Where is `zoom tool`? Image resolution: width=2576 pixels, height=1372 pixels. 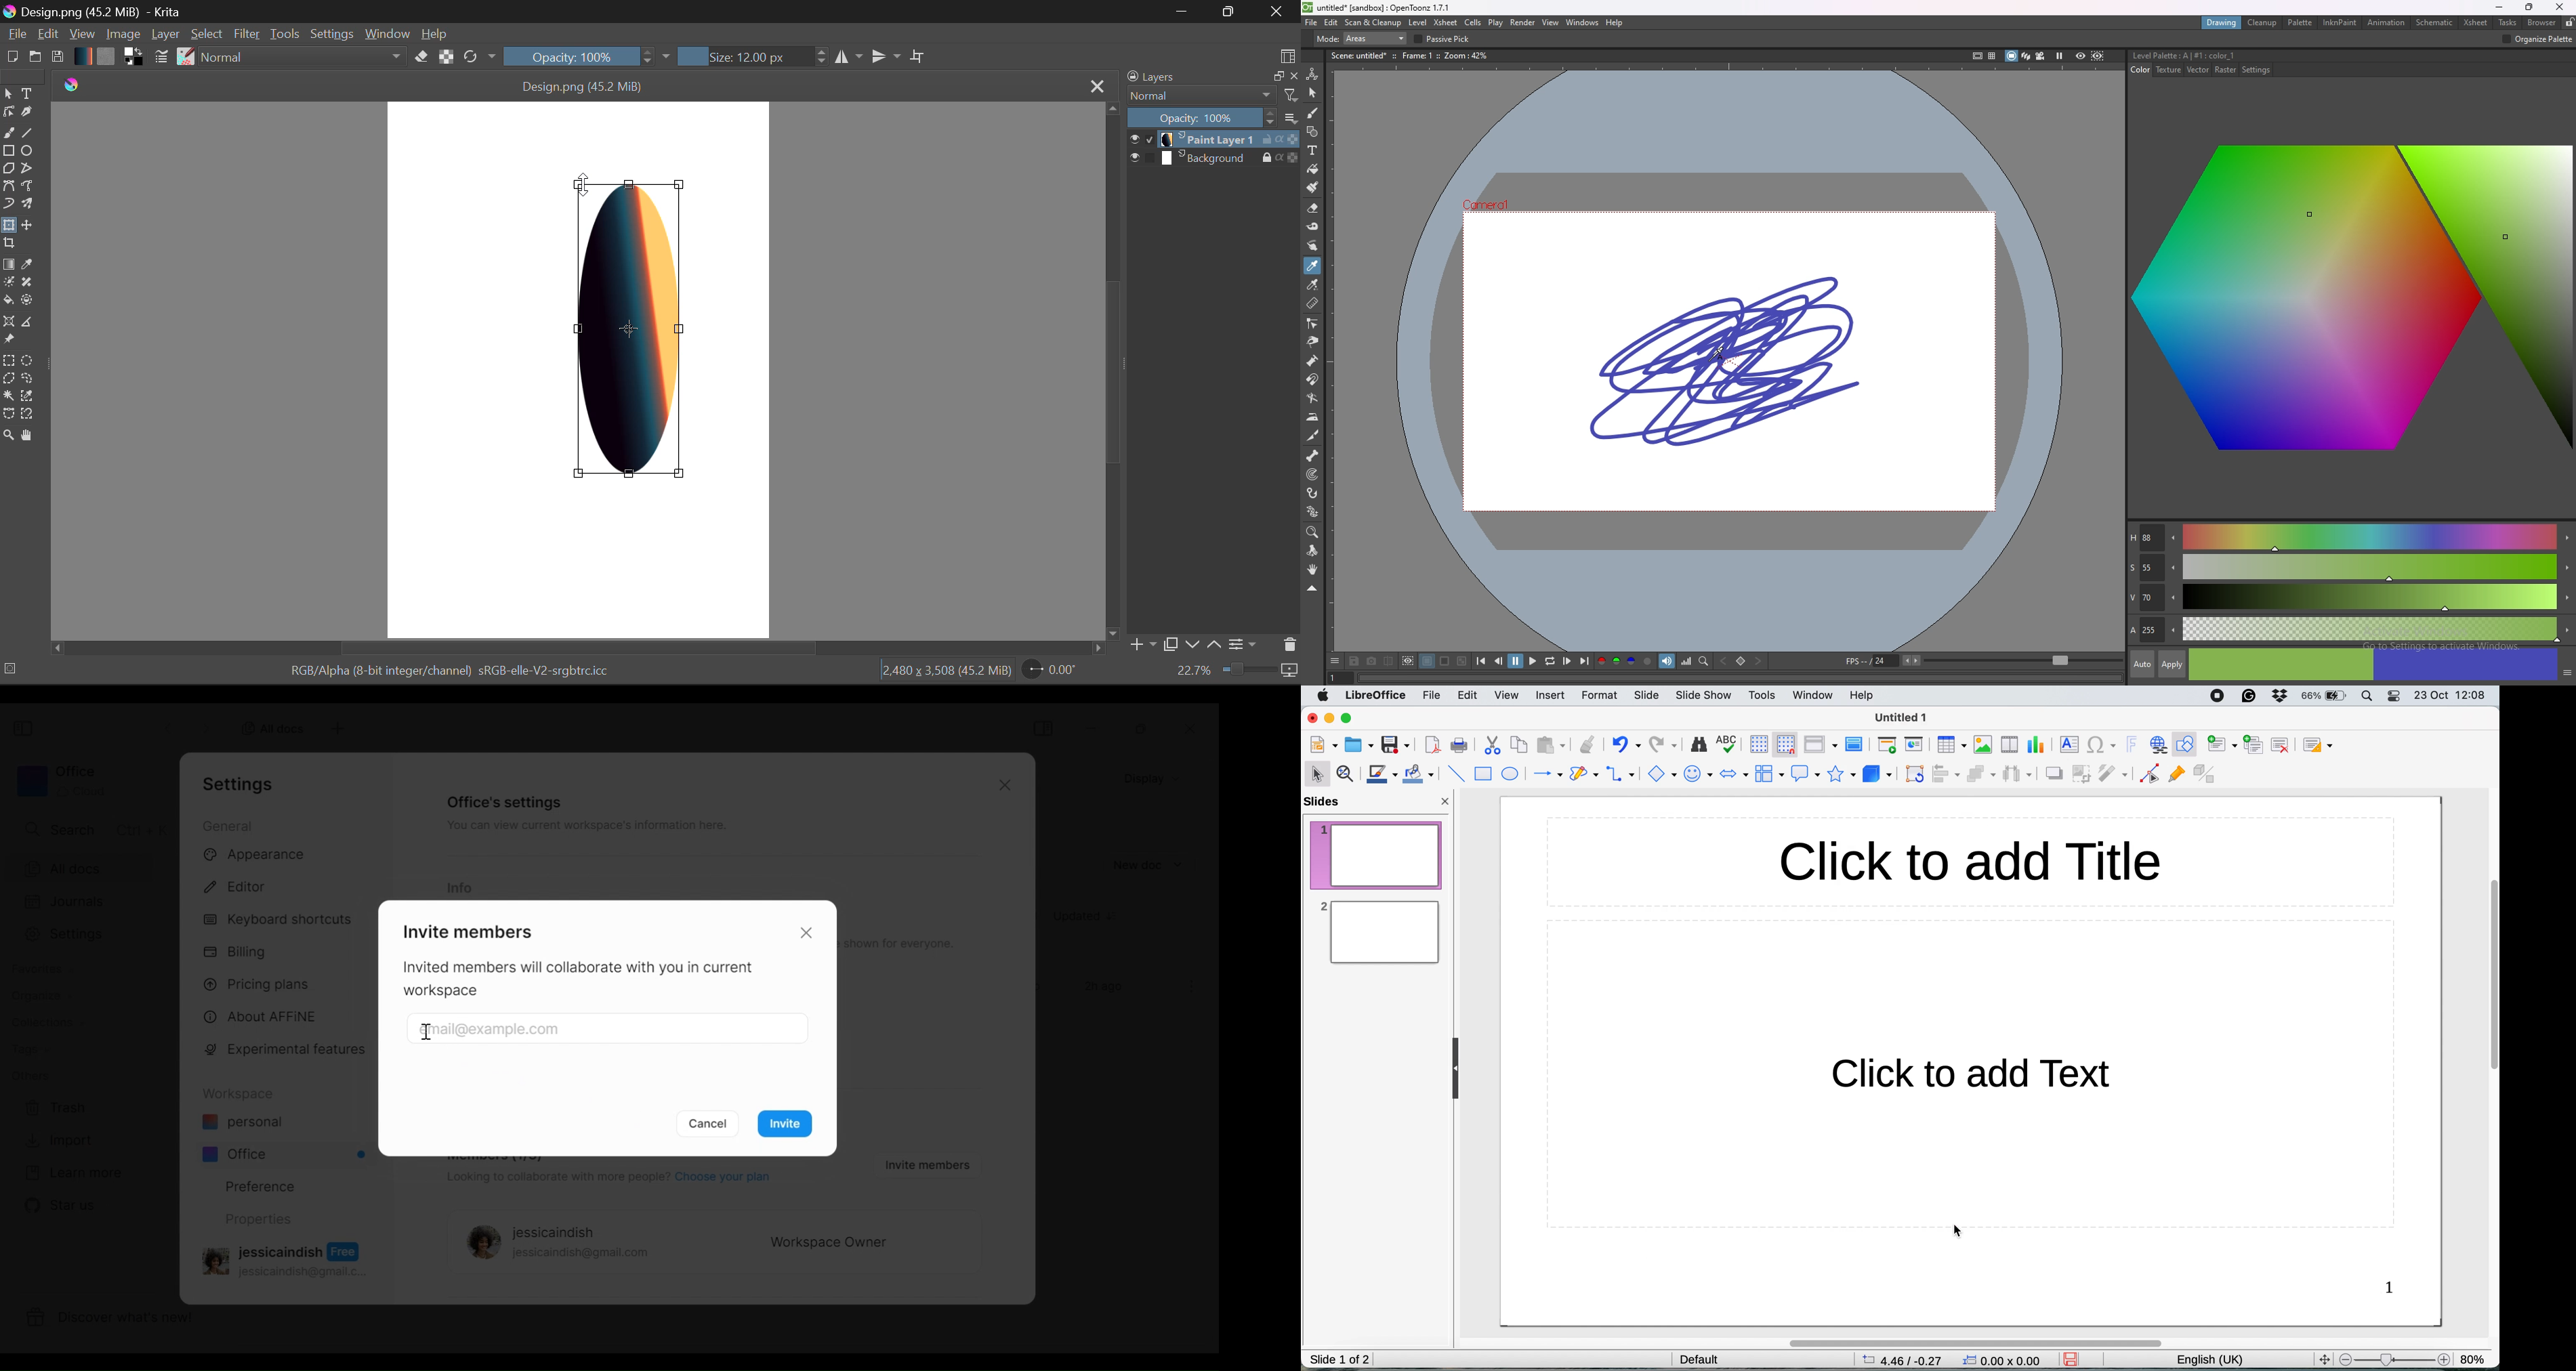
zoom tool is located at coordinates (1313, 533).